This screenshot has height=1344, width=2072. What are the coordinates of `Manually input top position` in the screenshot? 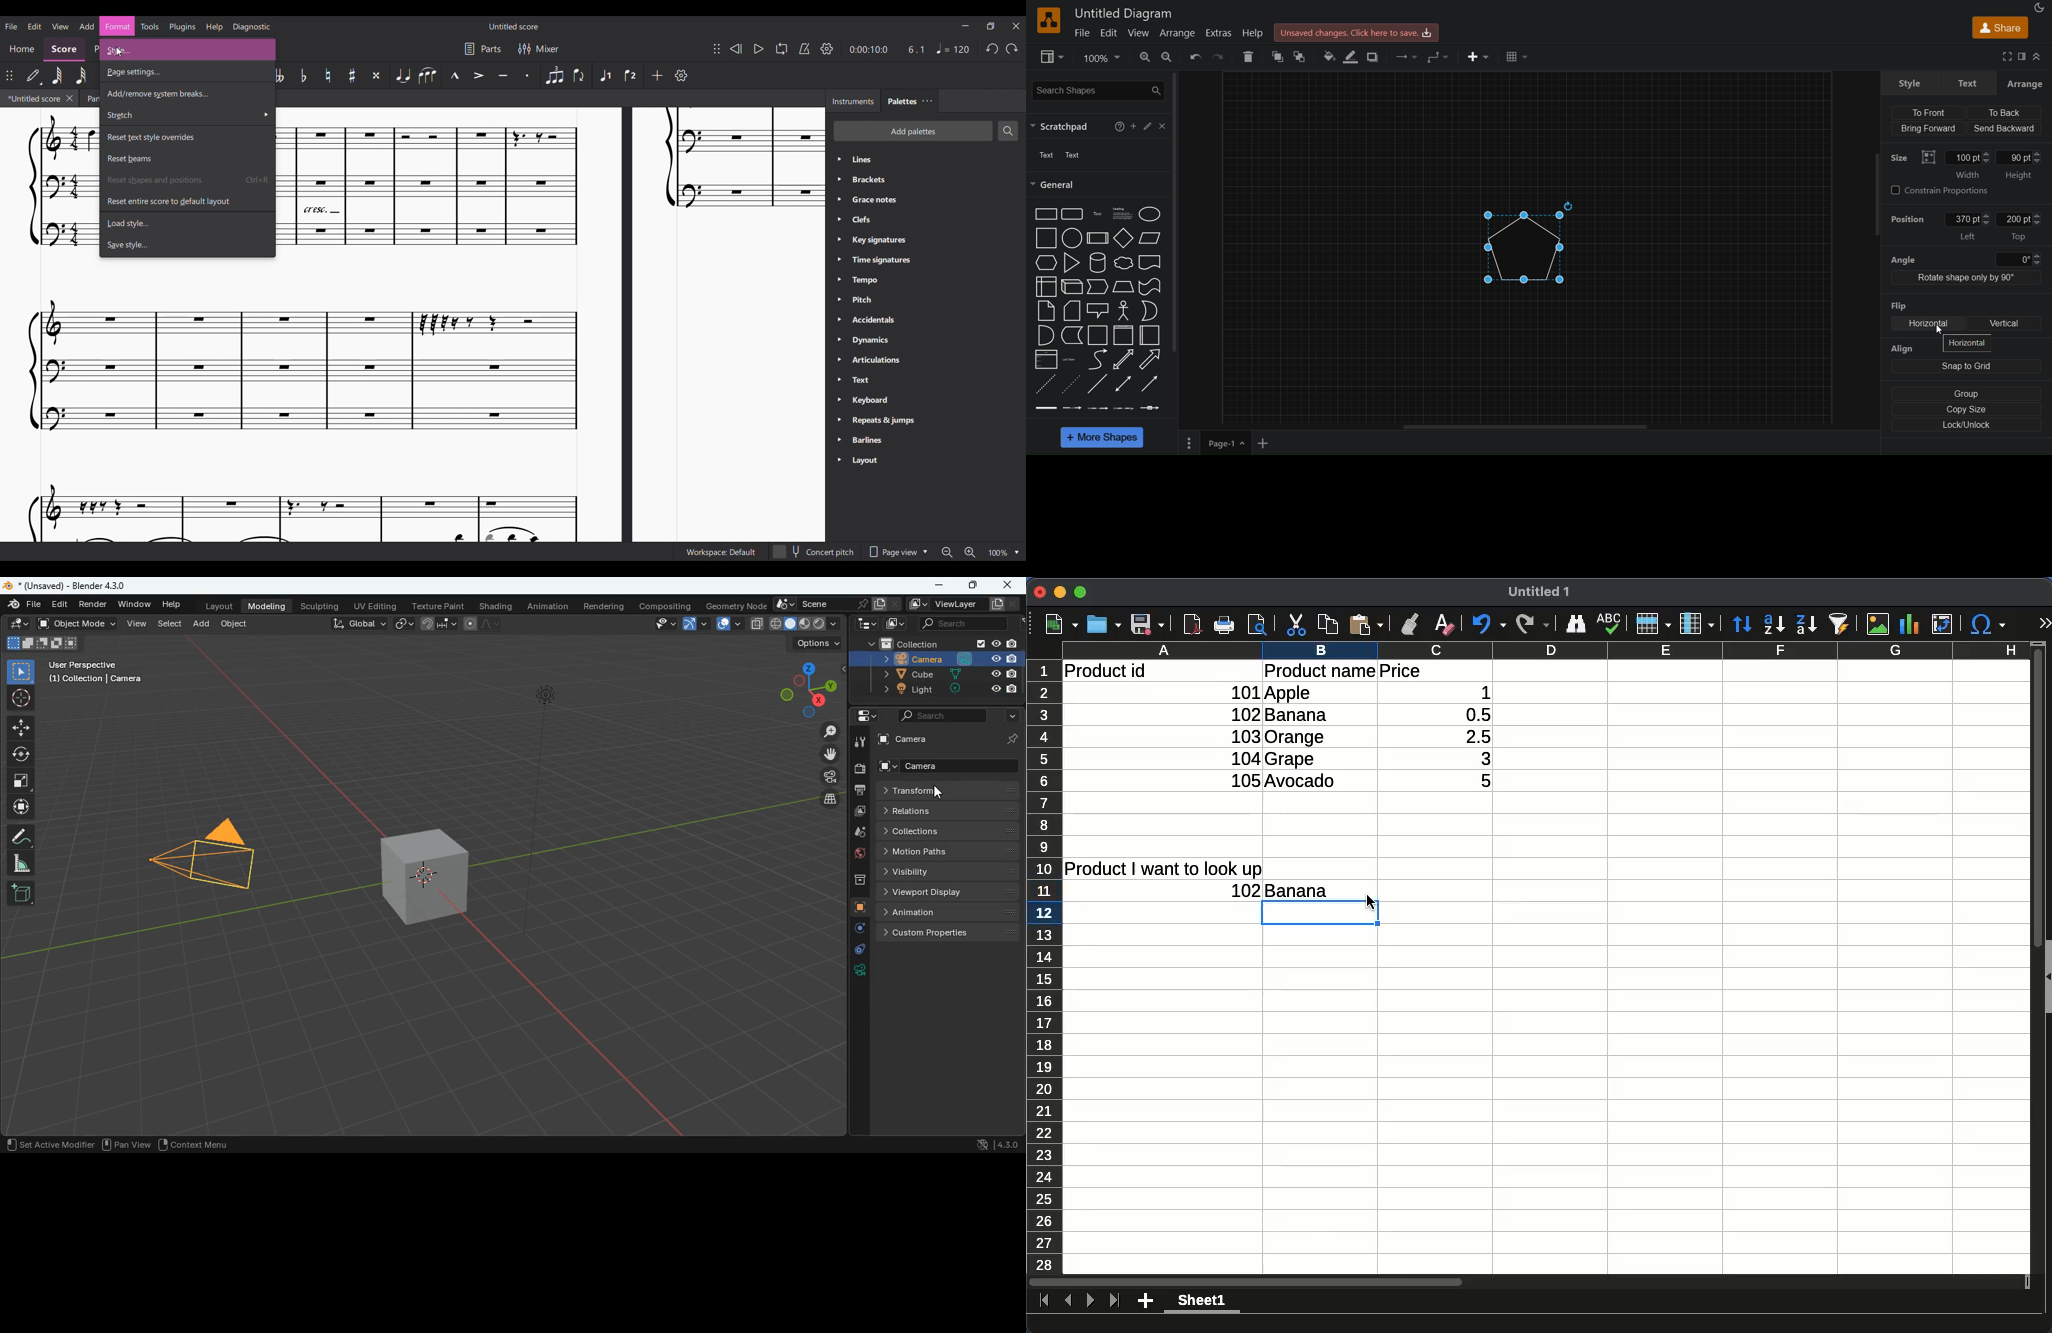 It's located at (2013, 219).